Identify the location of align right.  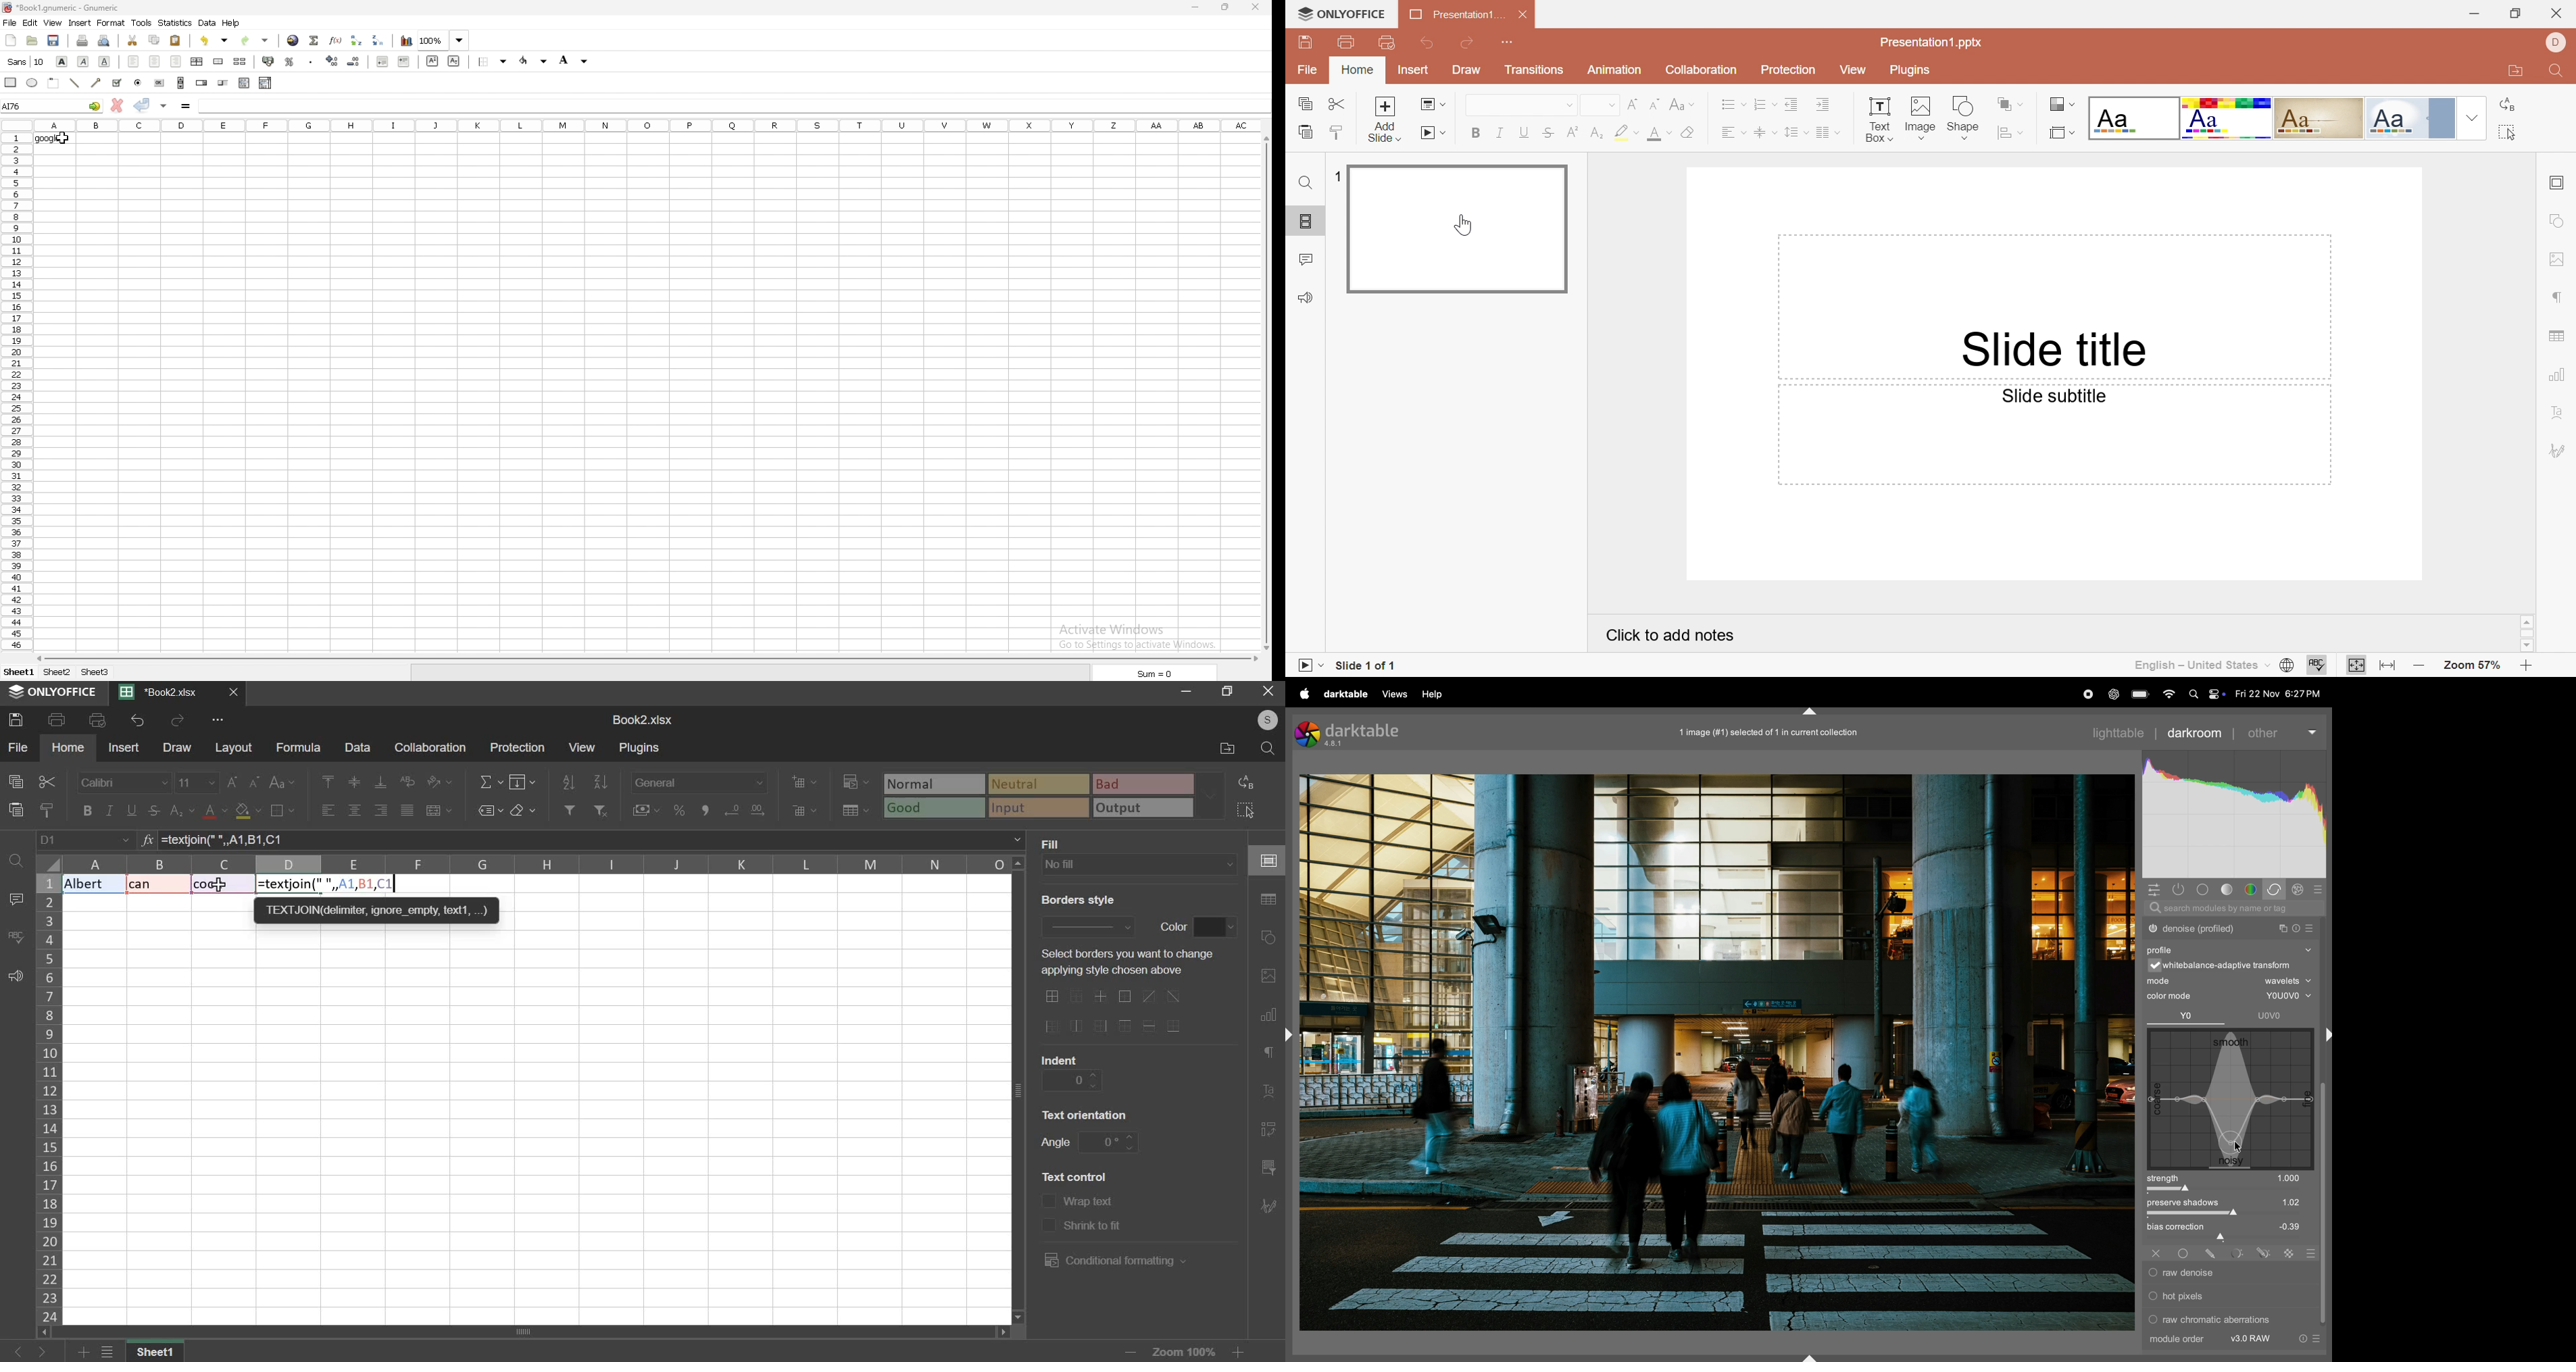
(382, 810).